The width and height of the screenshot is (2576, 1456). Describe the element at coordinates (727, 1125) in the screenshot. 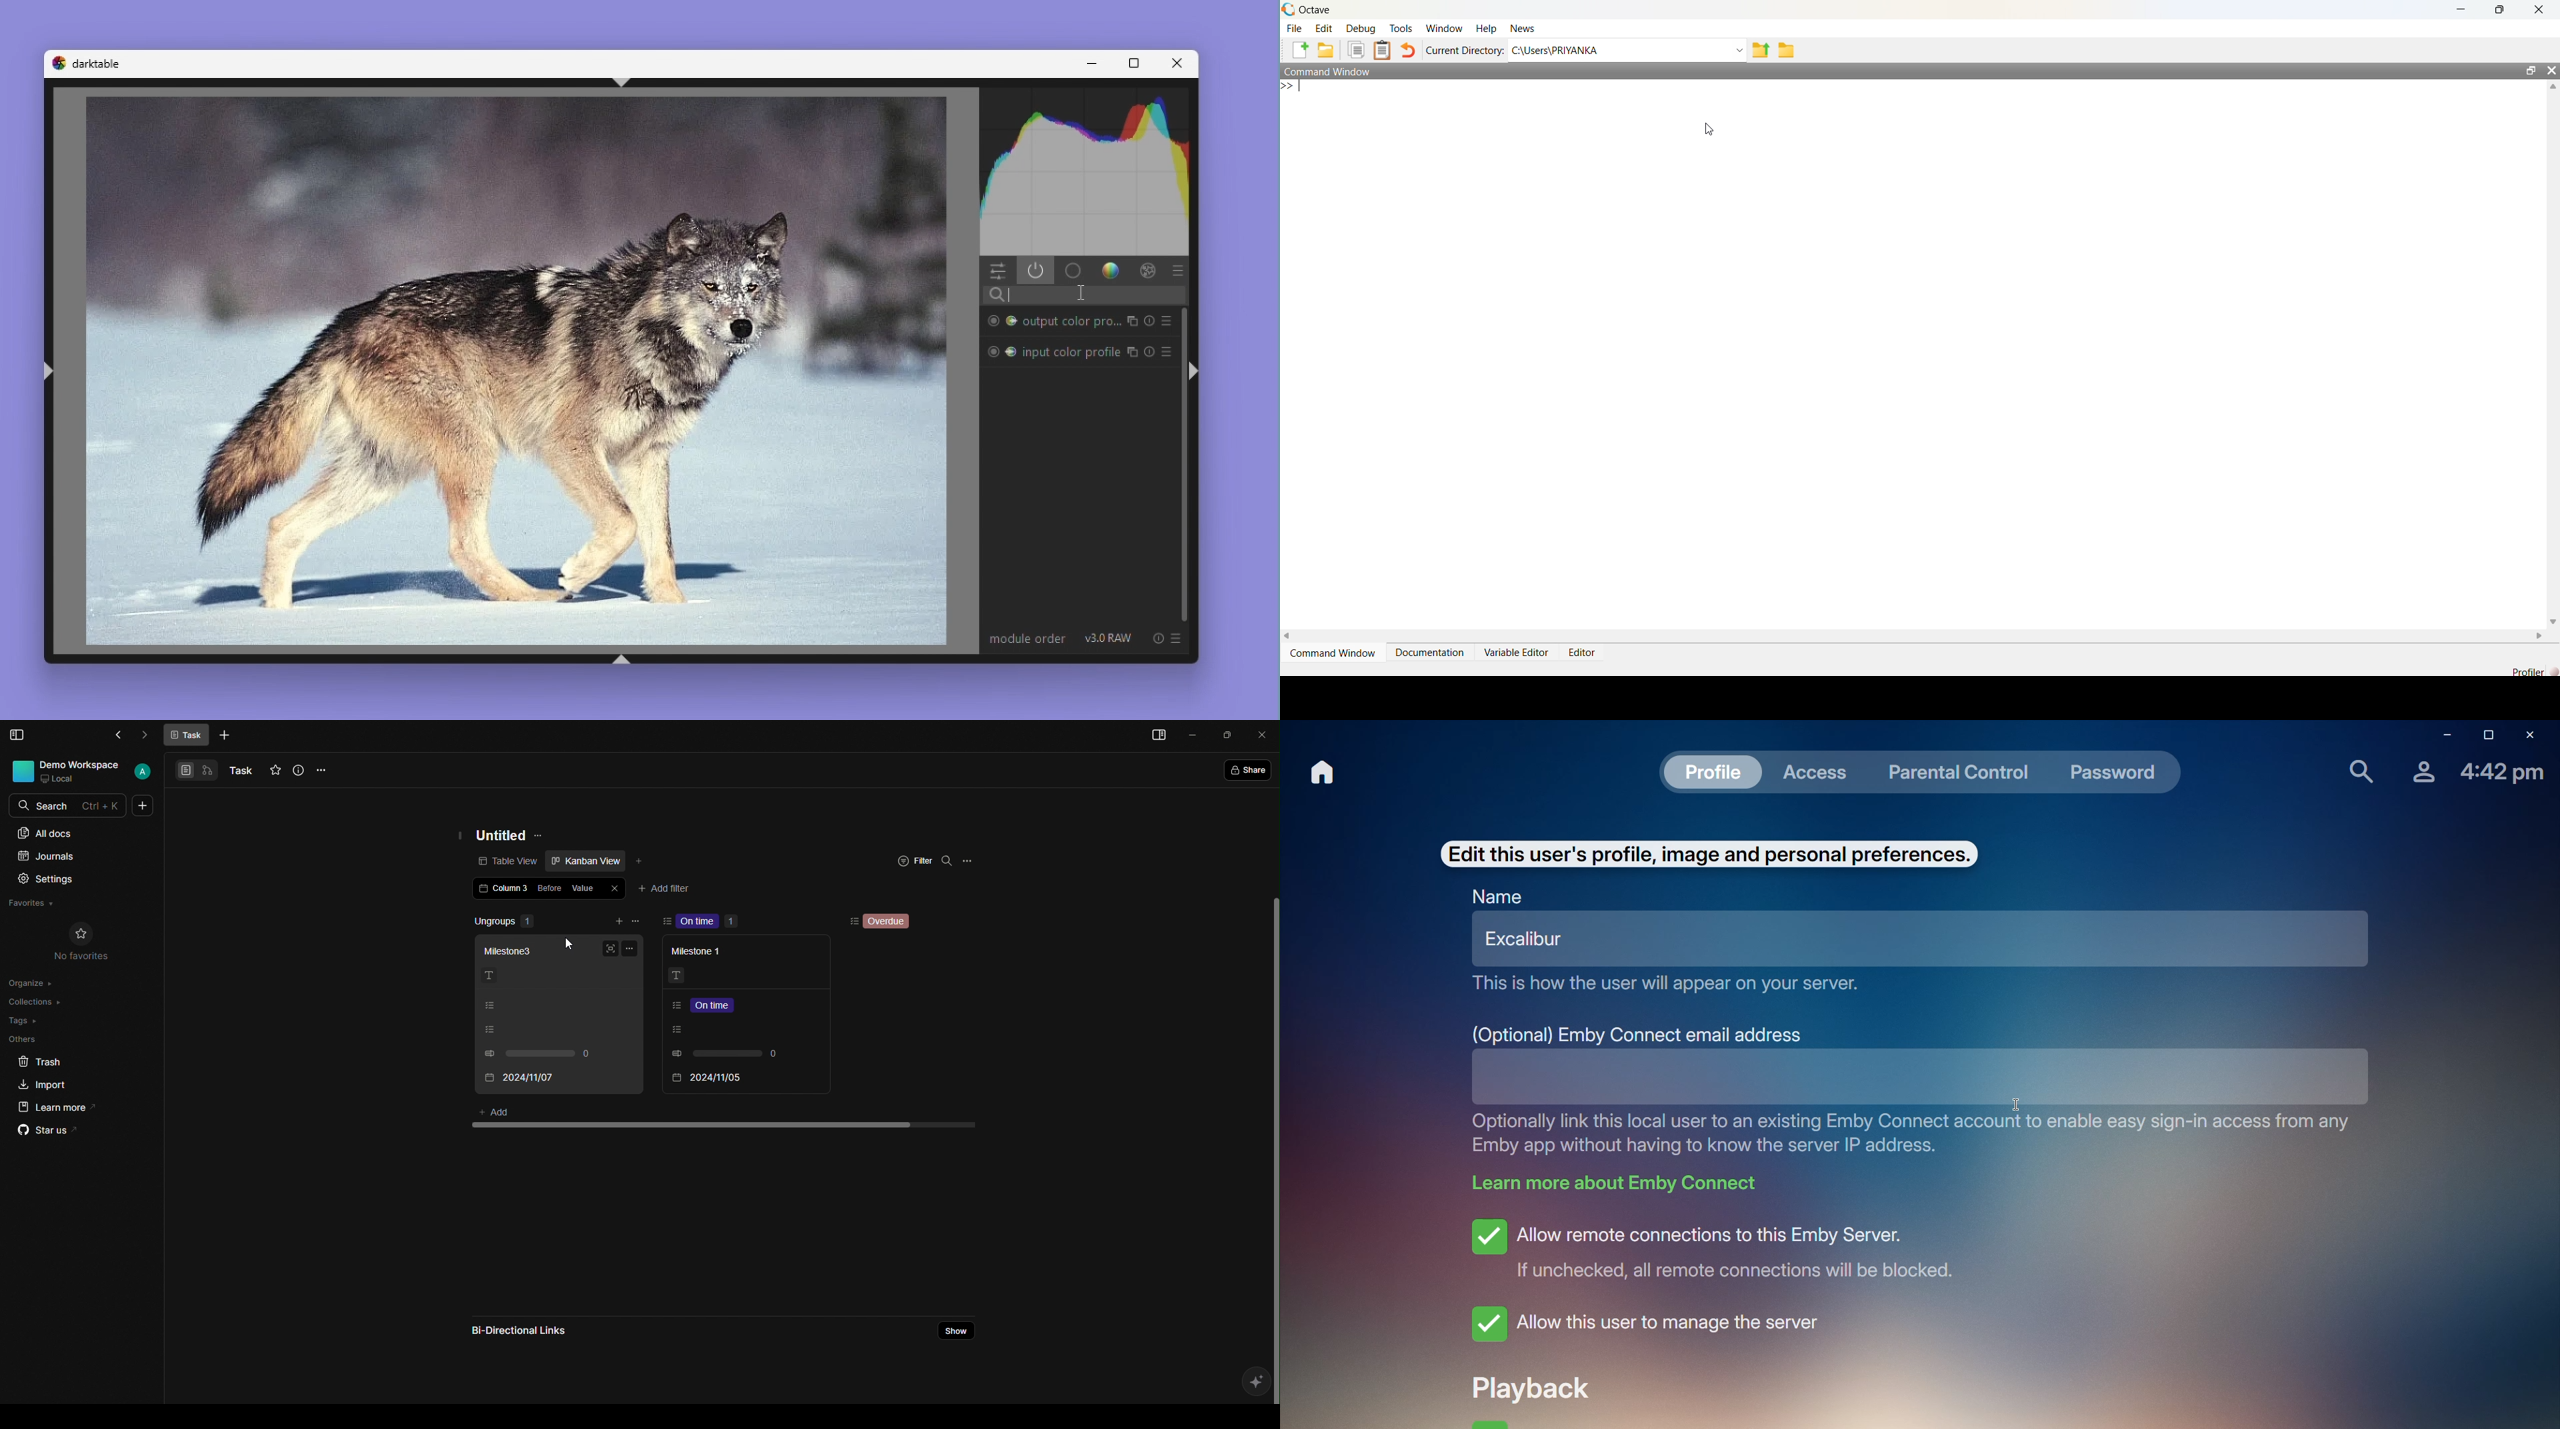

I see `scroll` at that location.